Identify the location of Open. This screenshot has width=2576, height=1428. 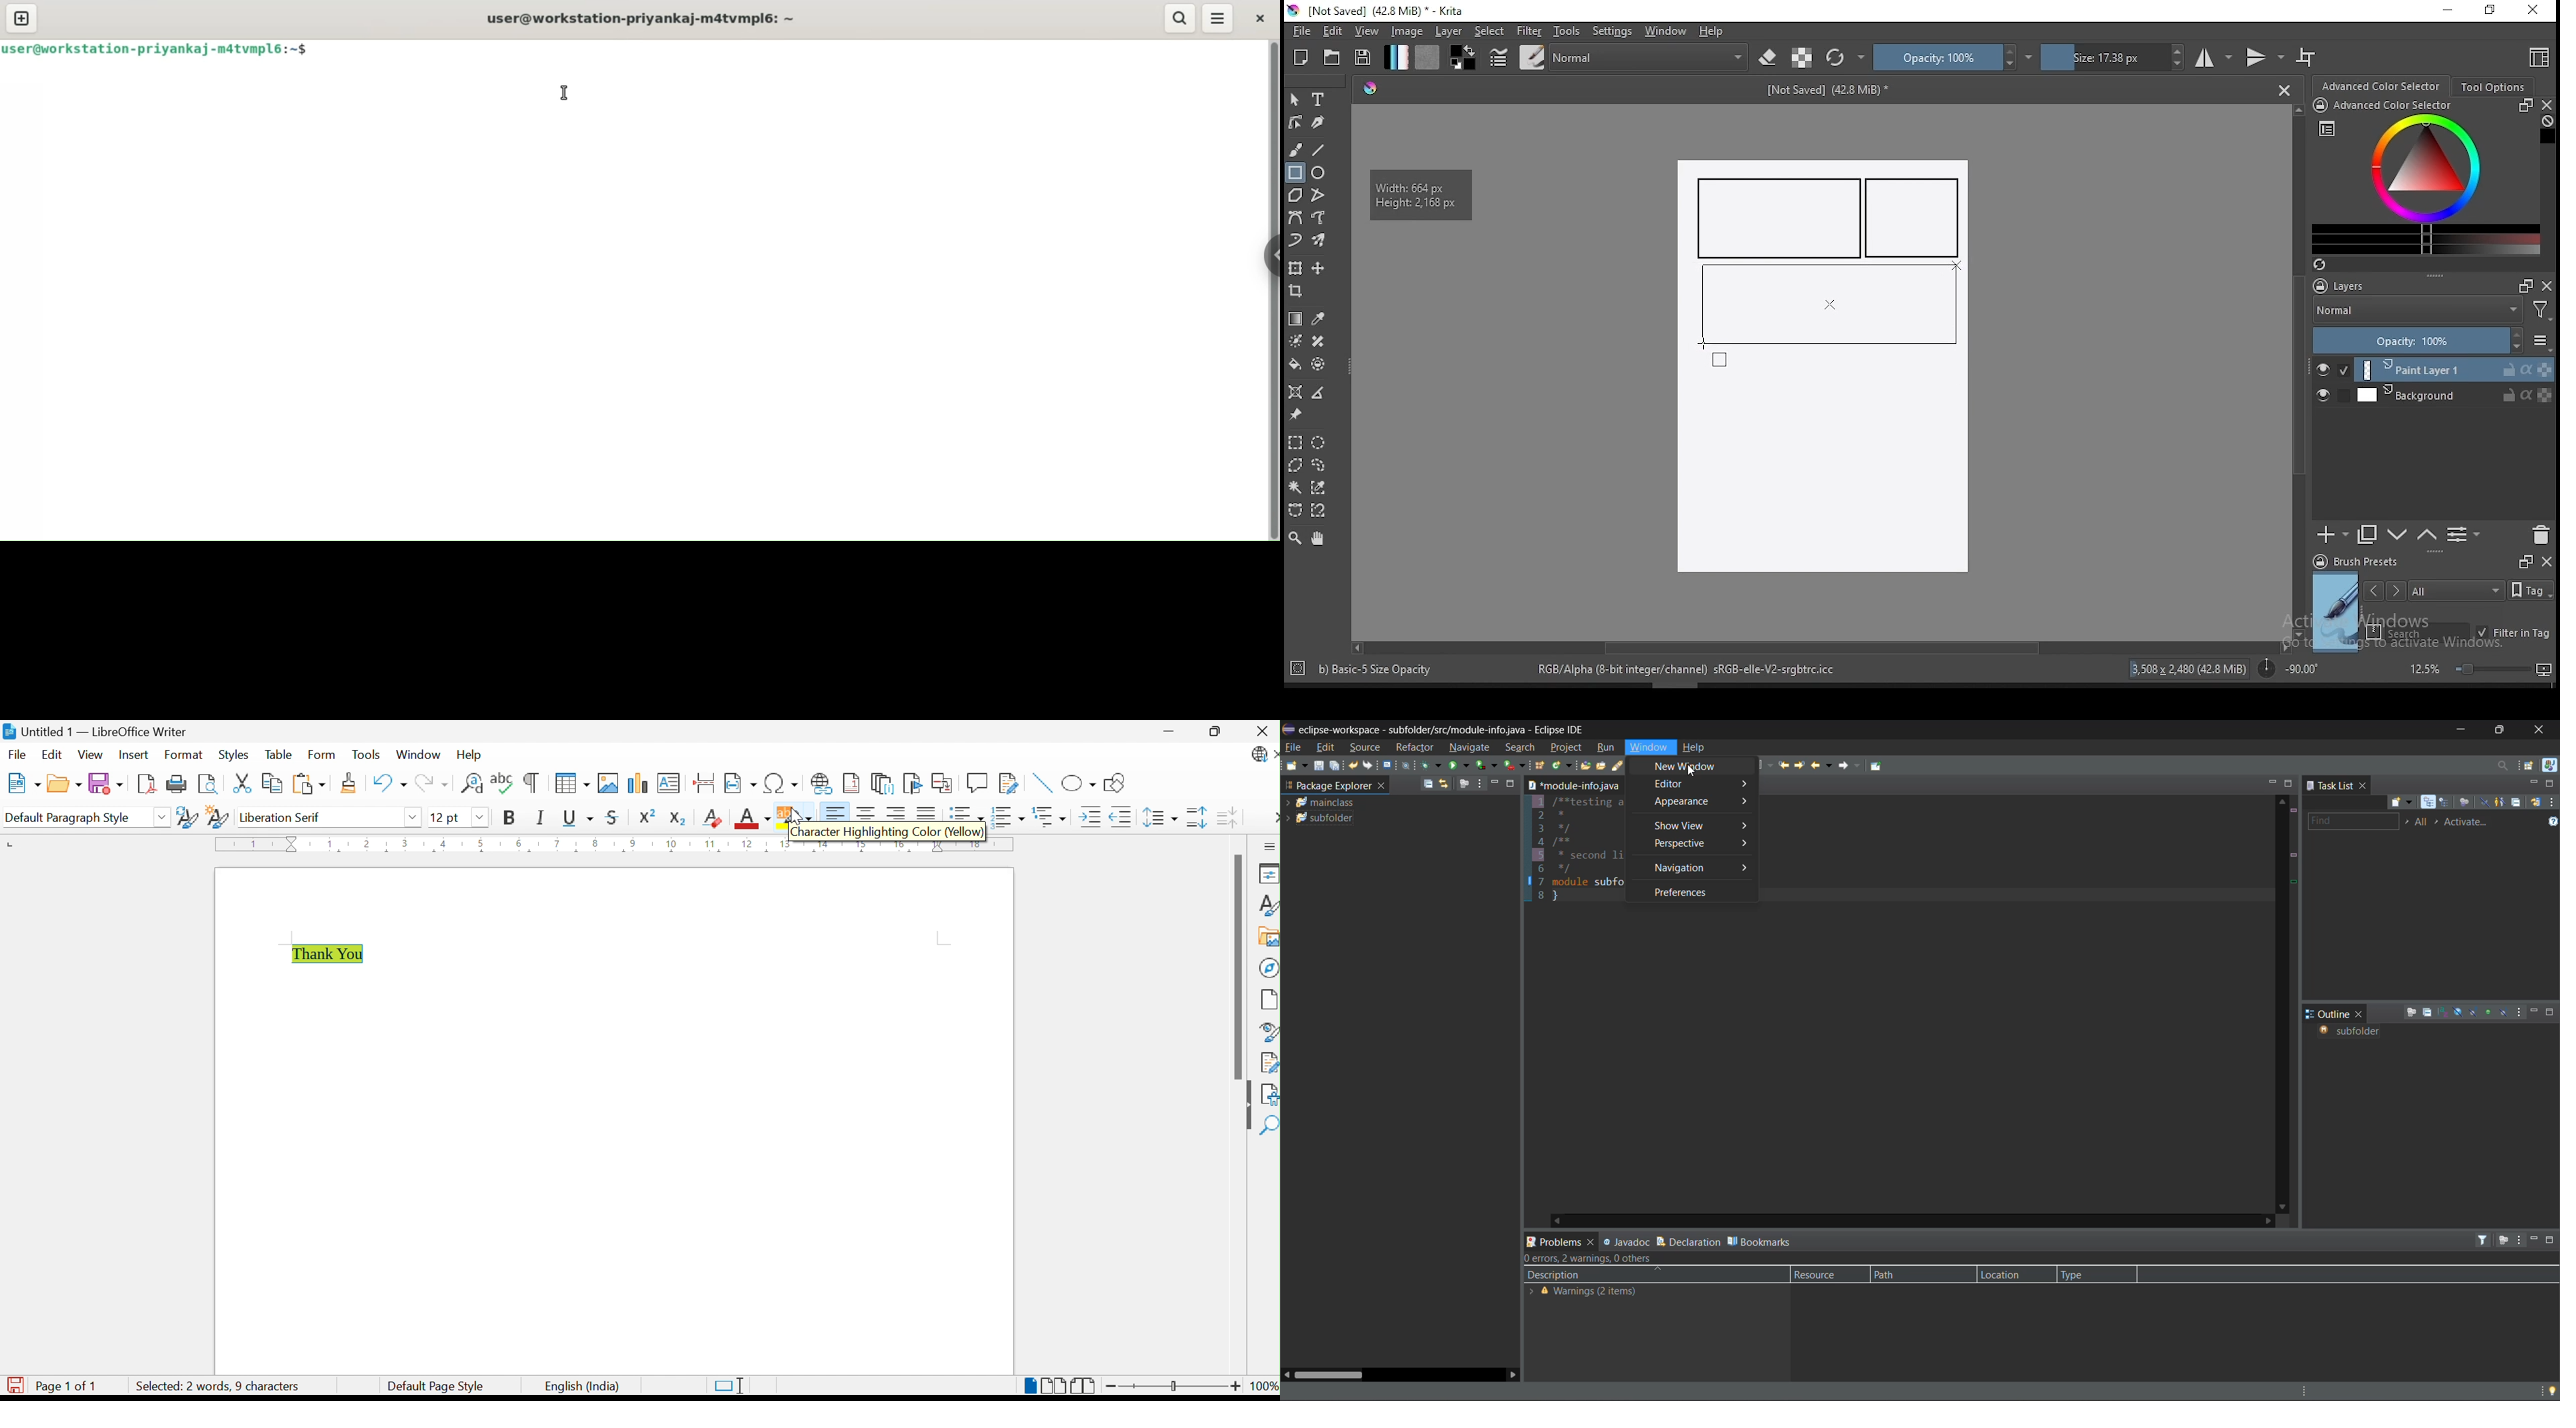
(65, 782).